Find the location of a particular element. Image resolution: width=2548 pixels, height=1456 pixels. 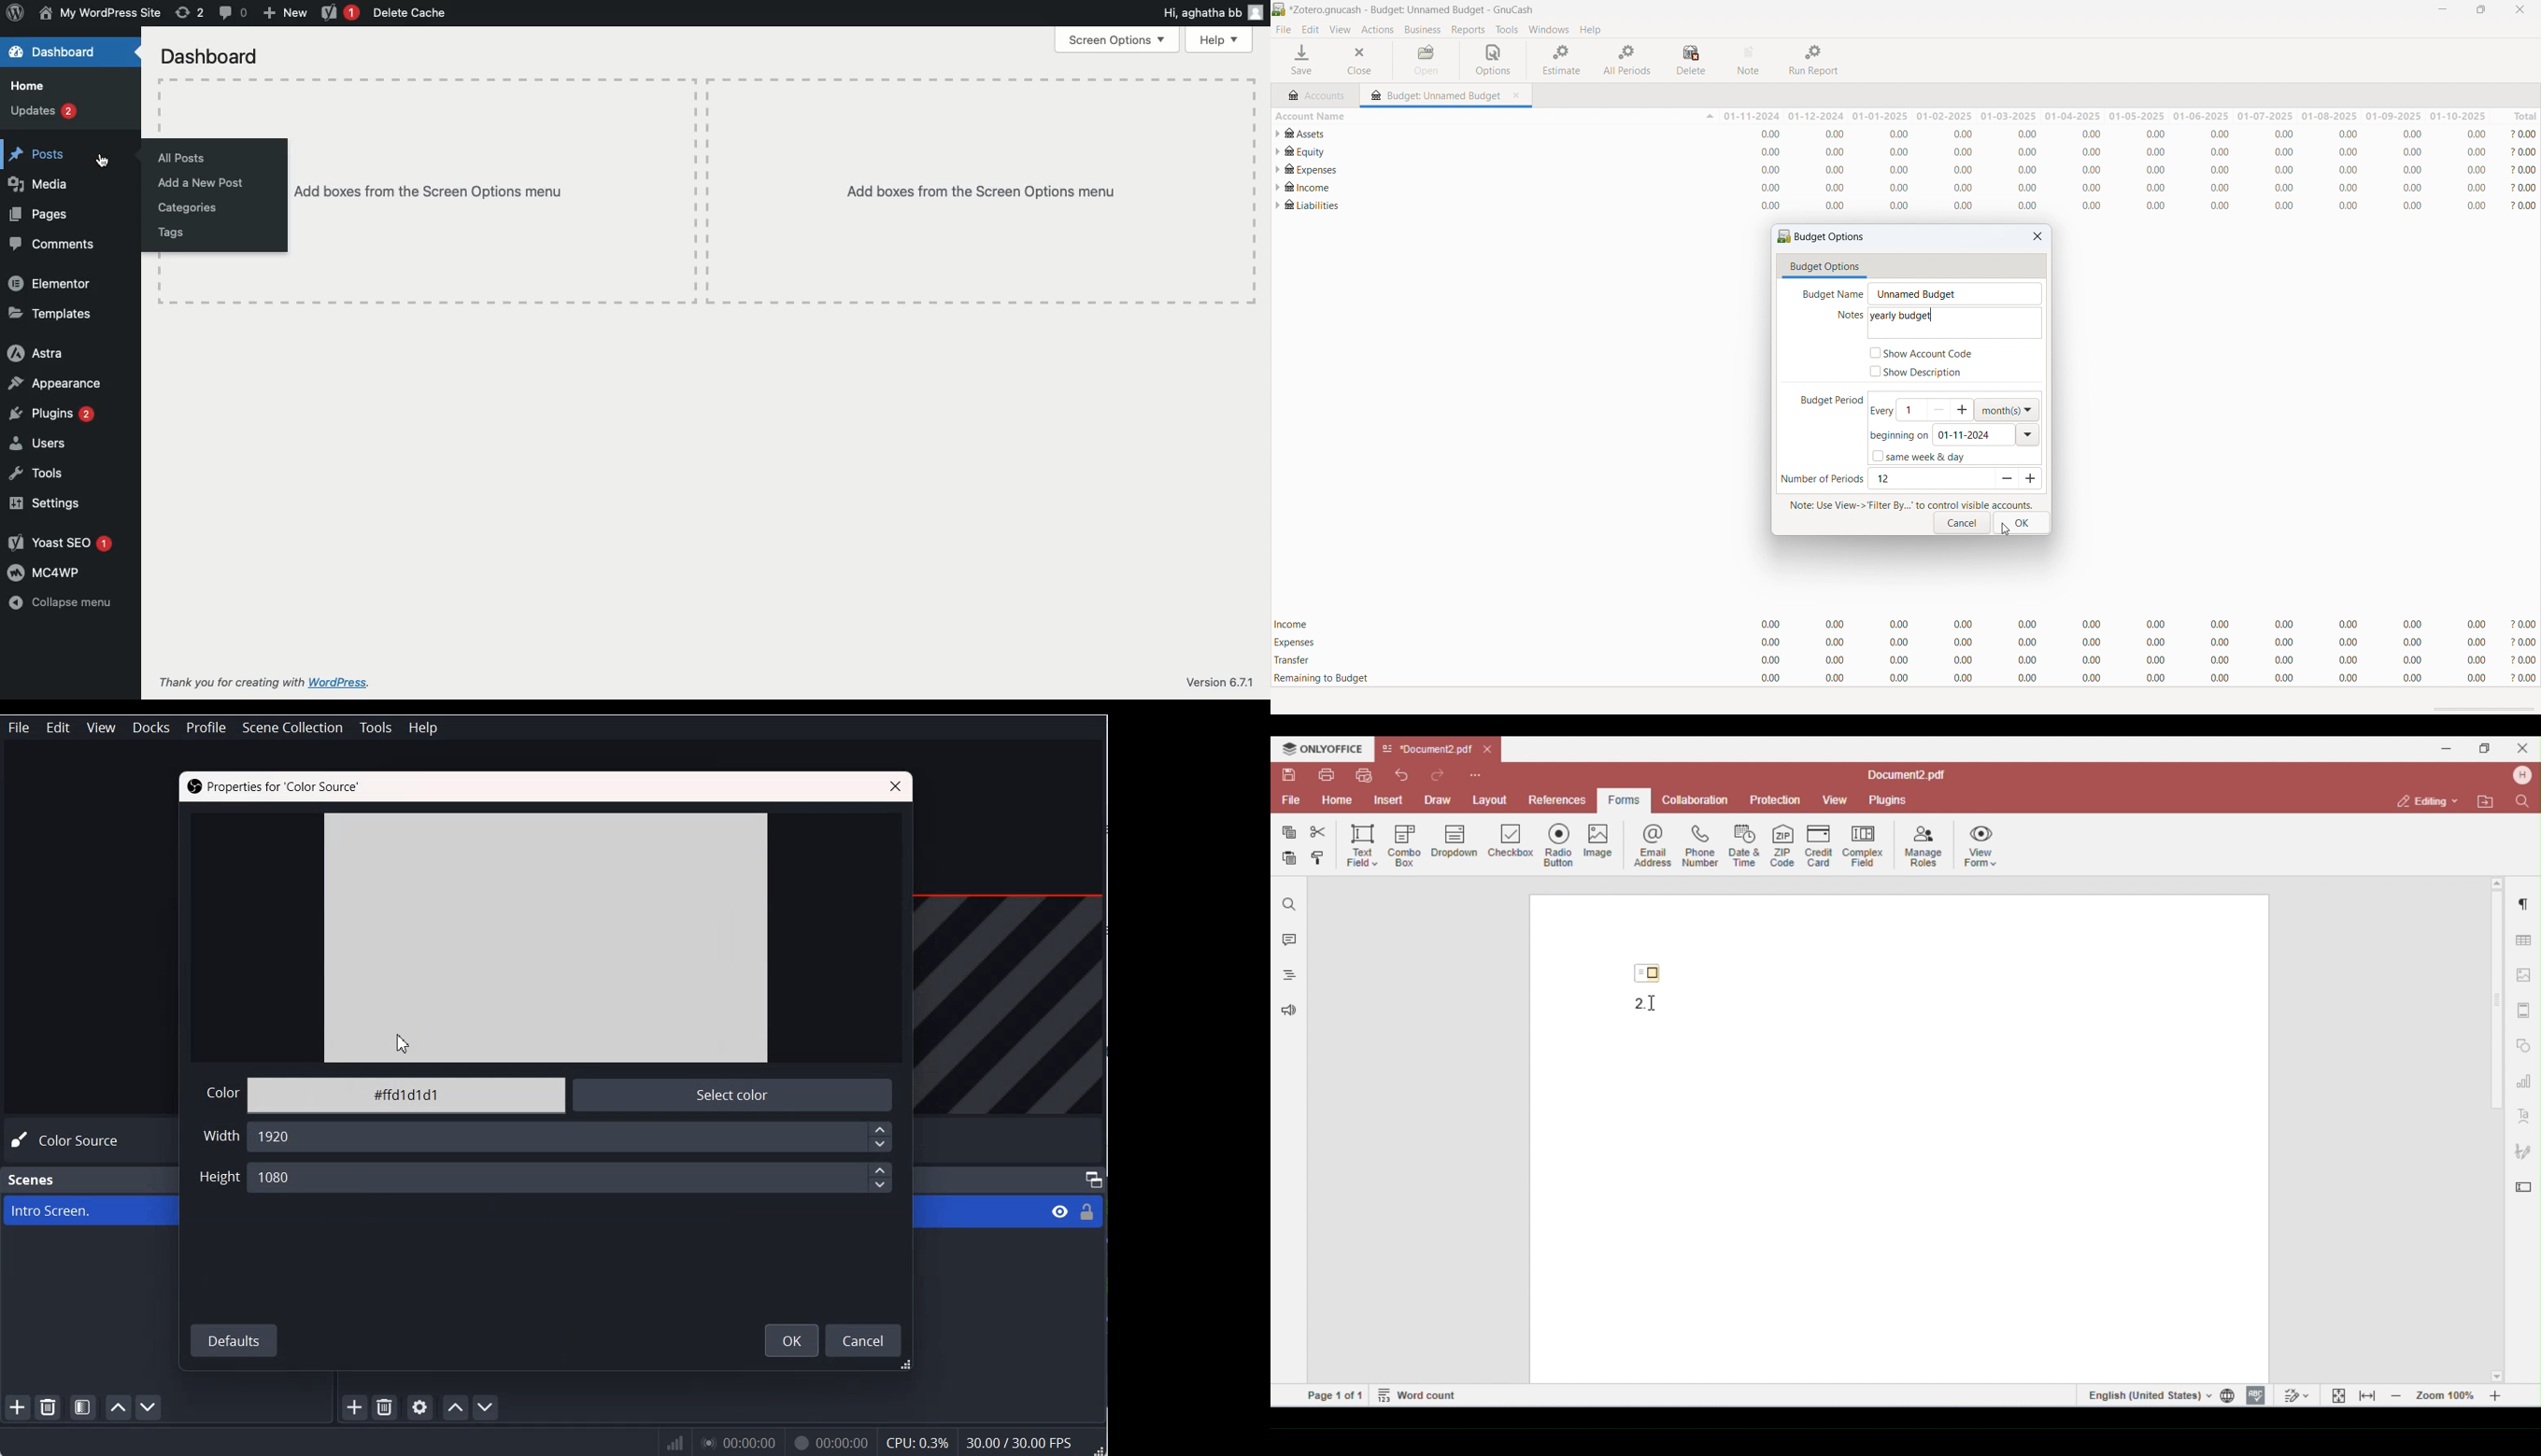

Color is located at coordinates (219, 1093).